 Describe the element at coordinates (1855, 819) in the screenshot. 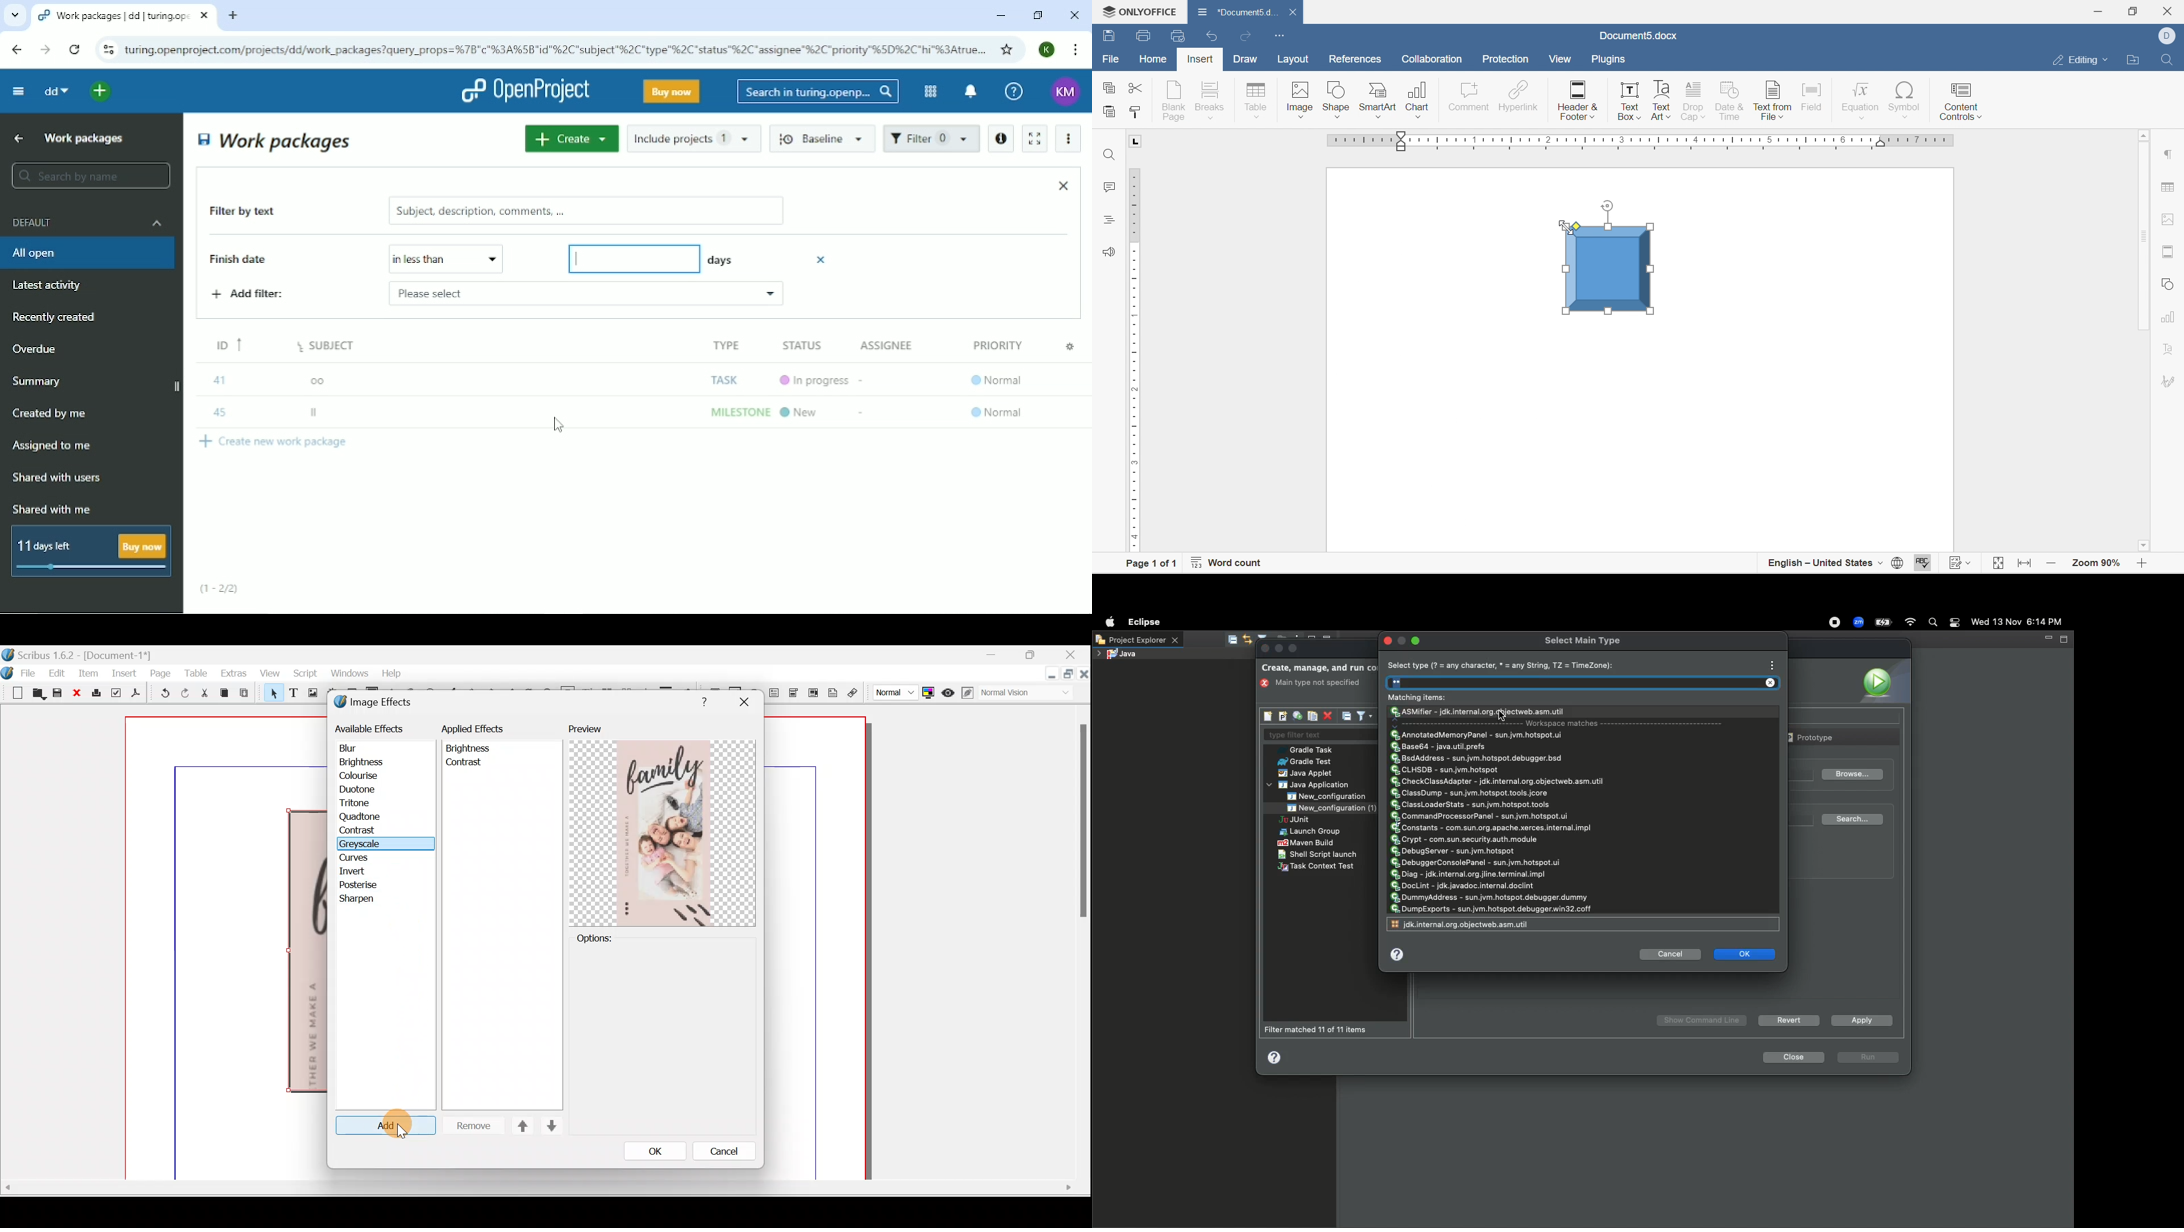

I see `Search...` at that location.